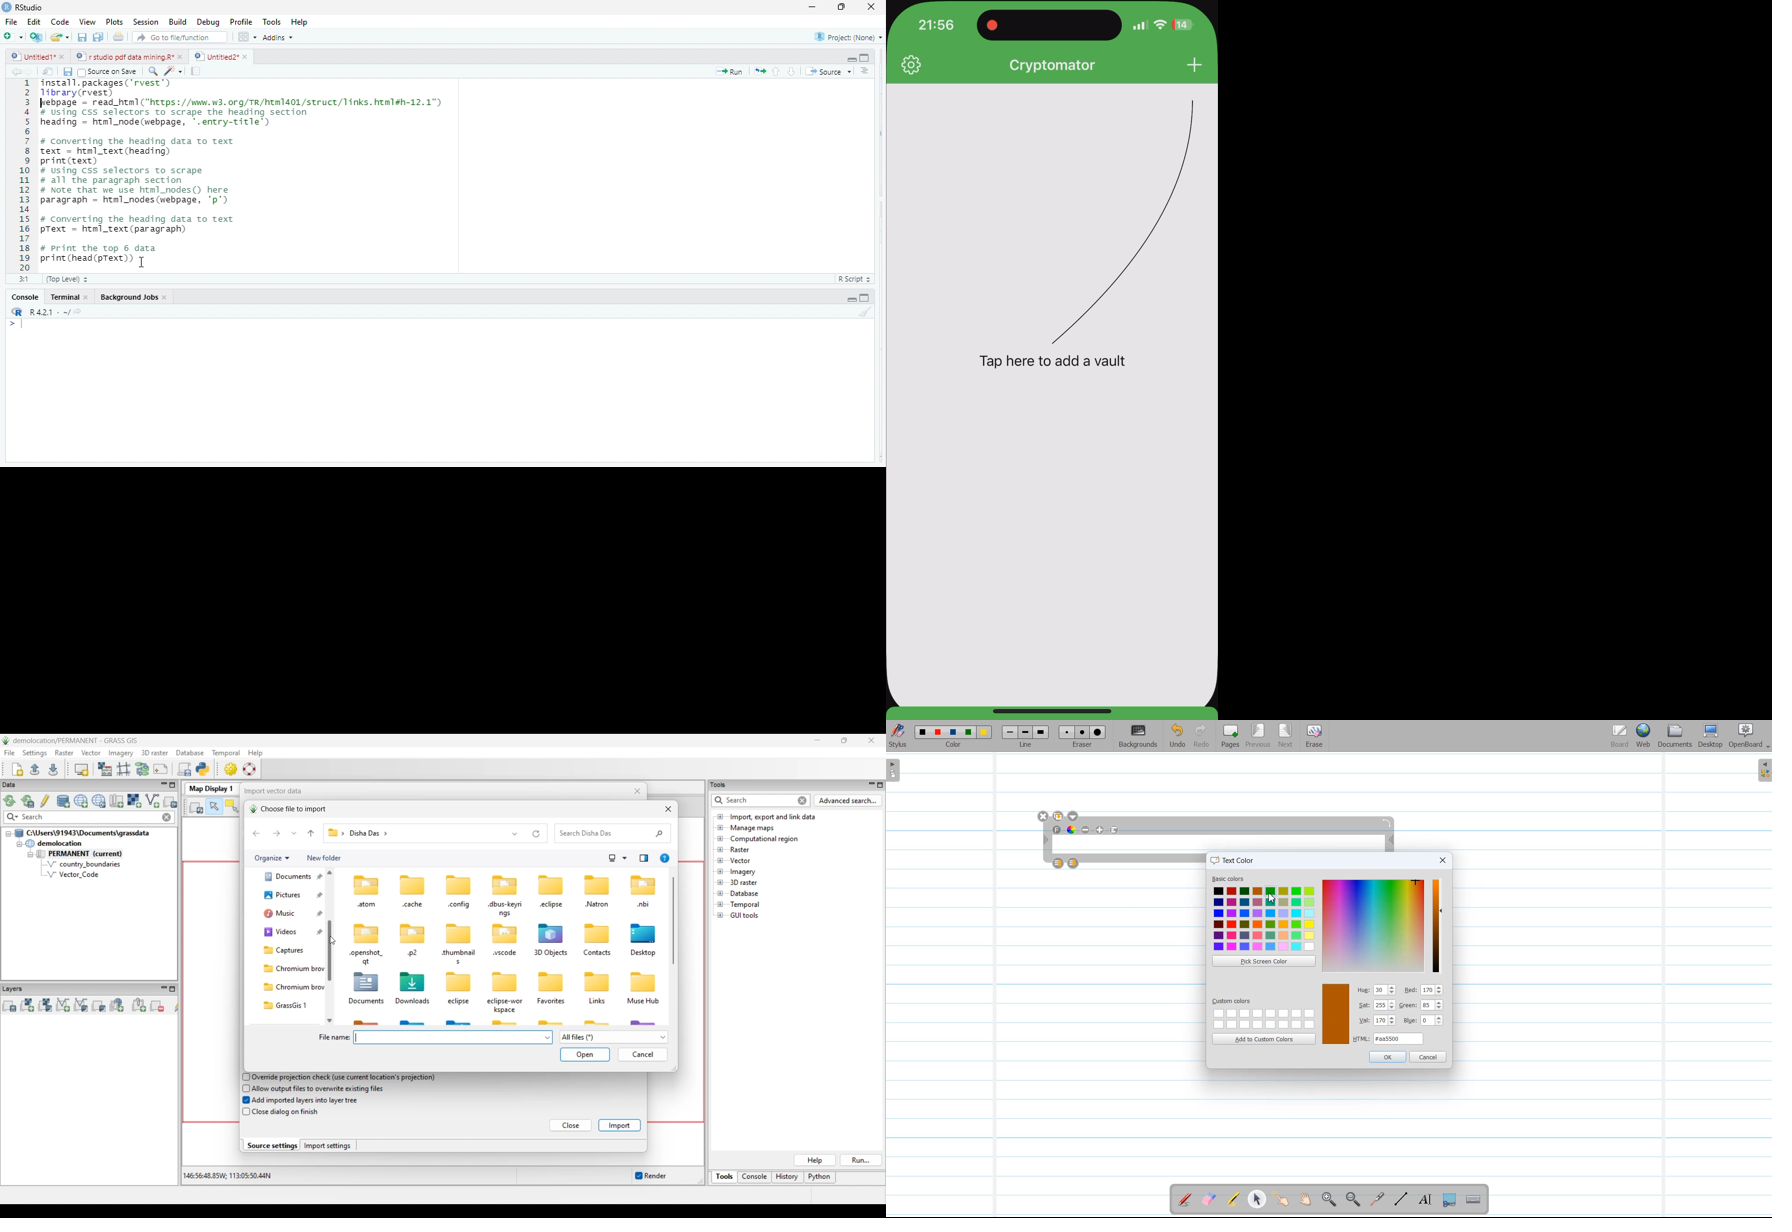  Describe the element at coordinates (66, 297) in the screenshot. I see `terminal` at that location.